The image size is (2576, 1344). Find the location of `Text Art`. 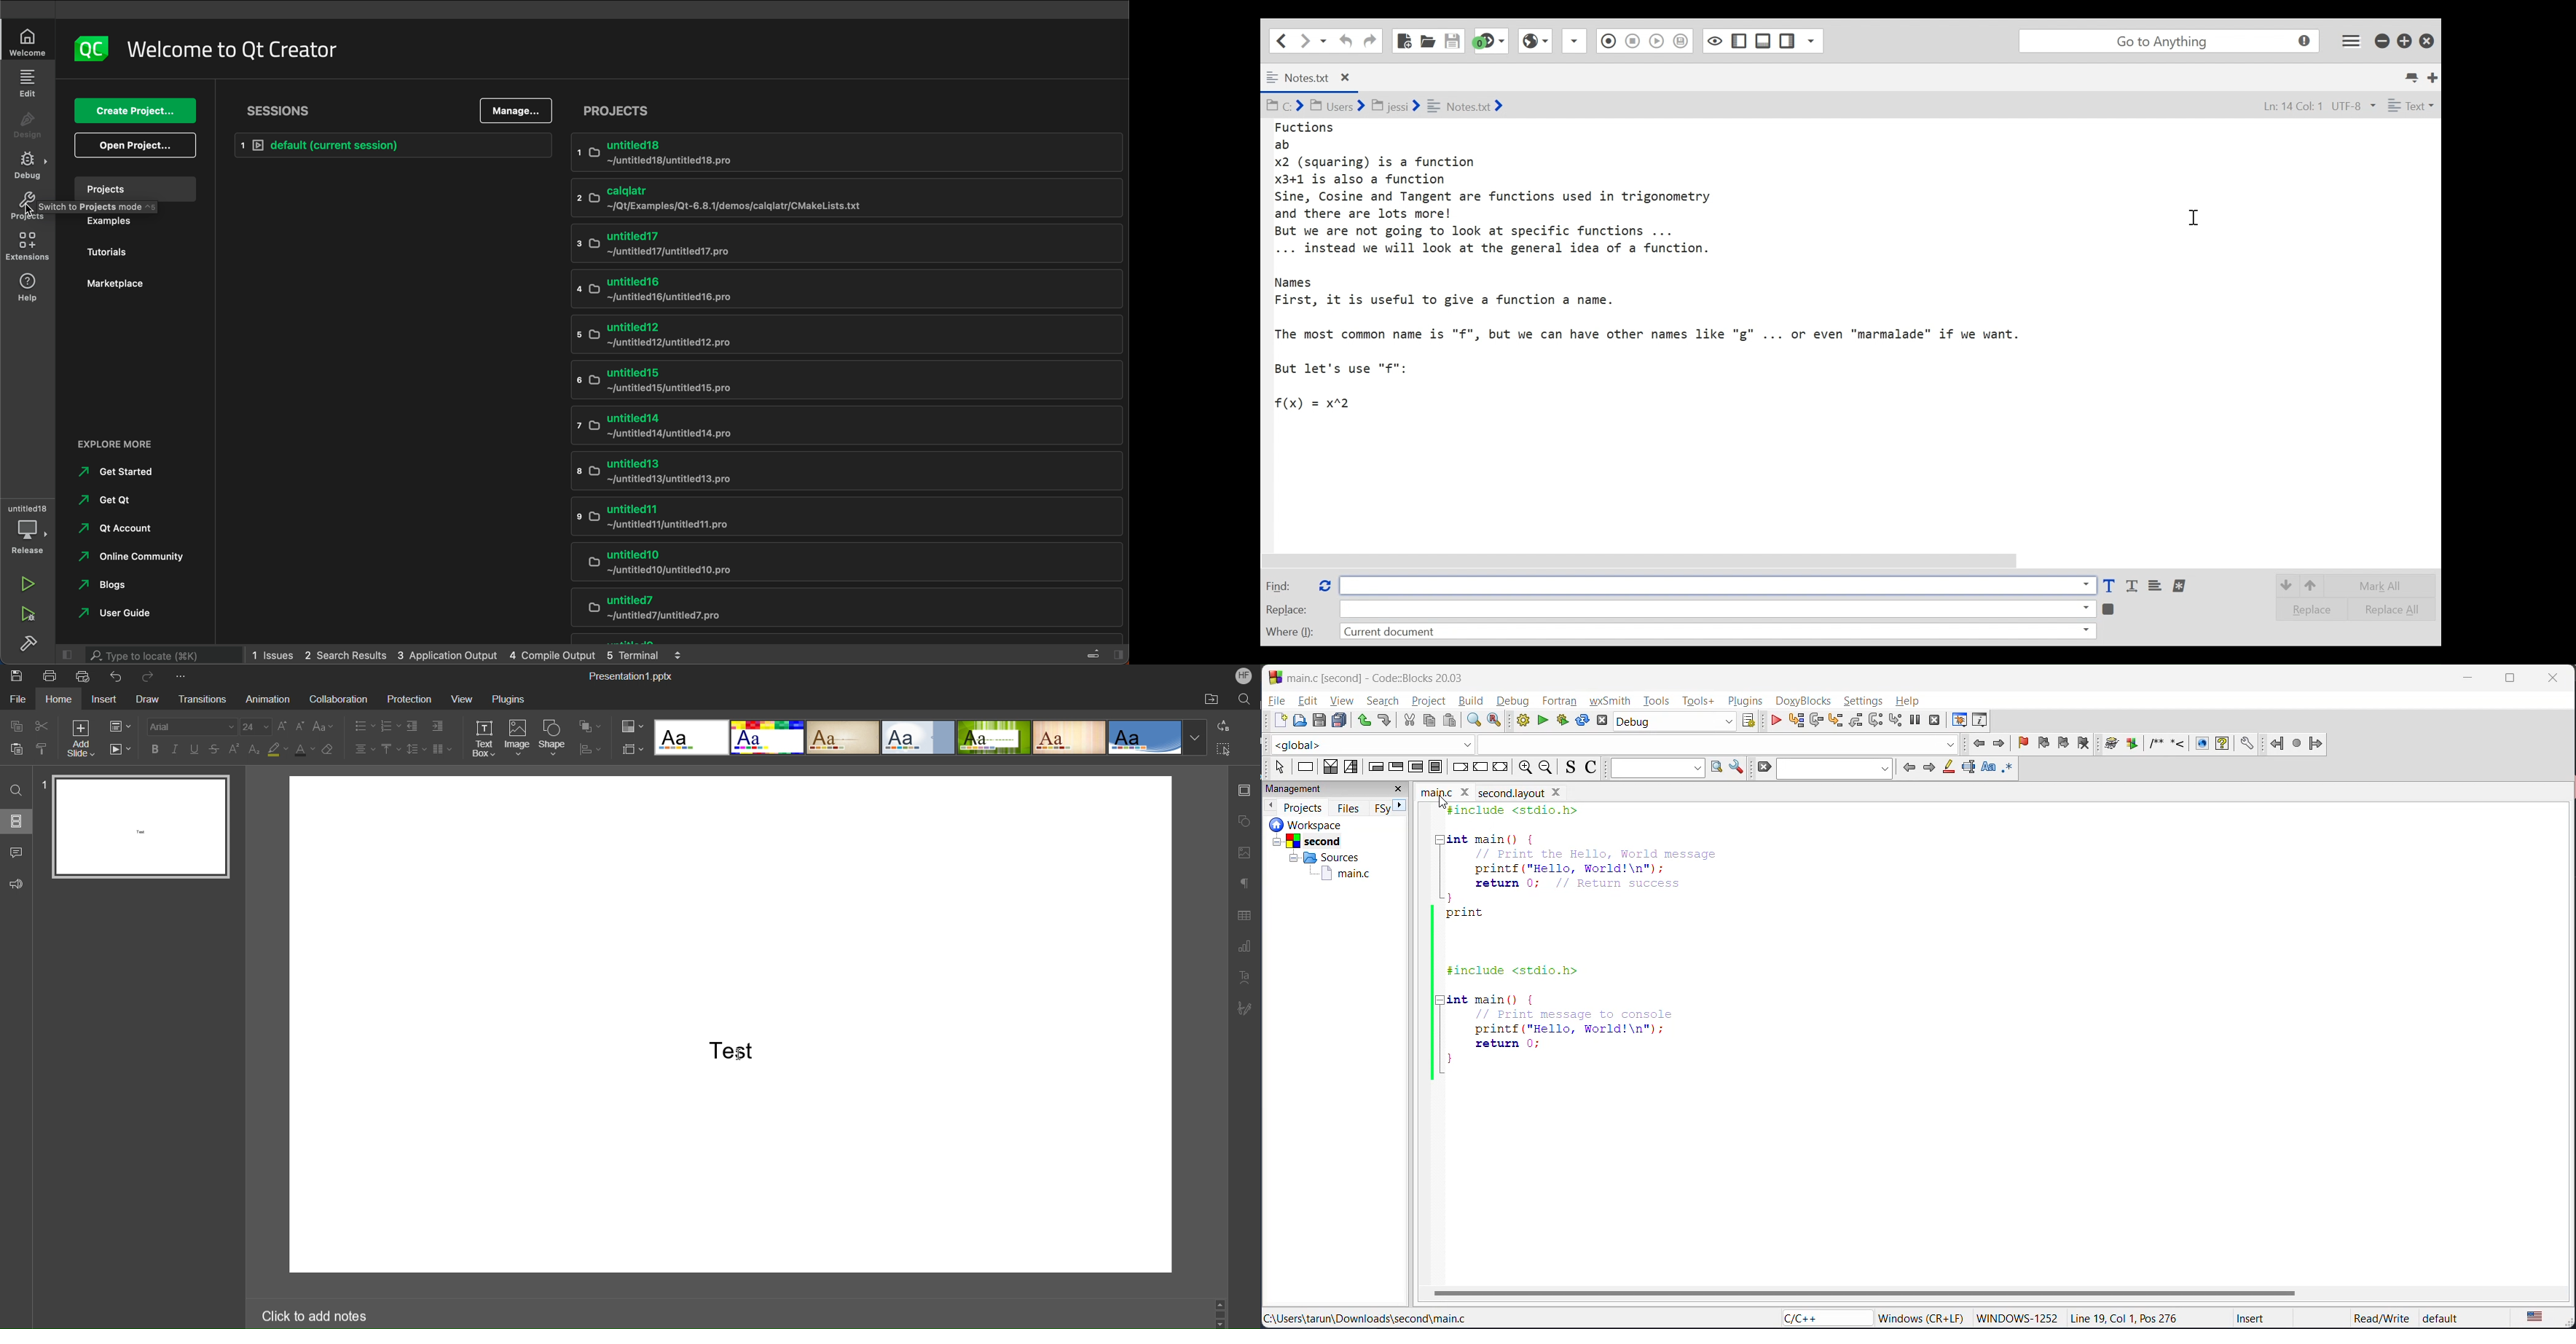

Text Art is located at coordinates (1244, 977).